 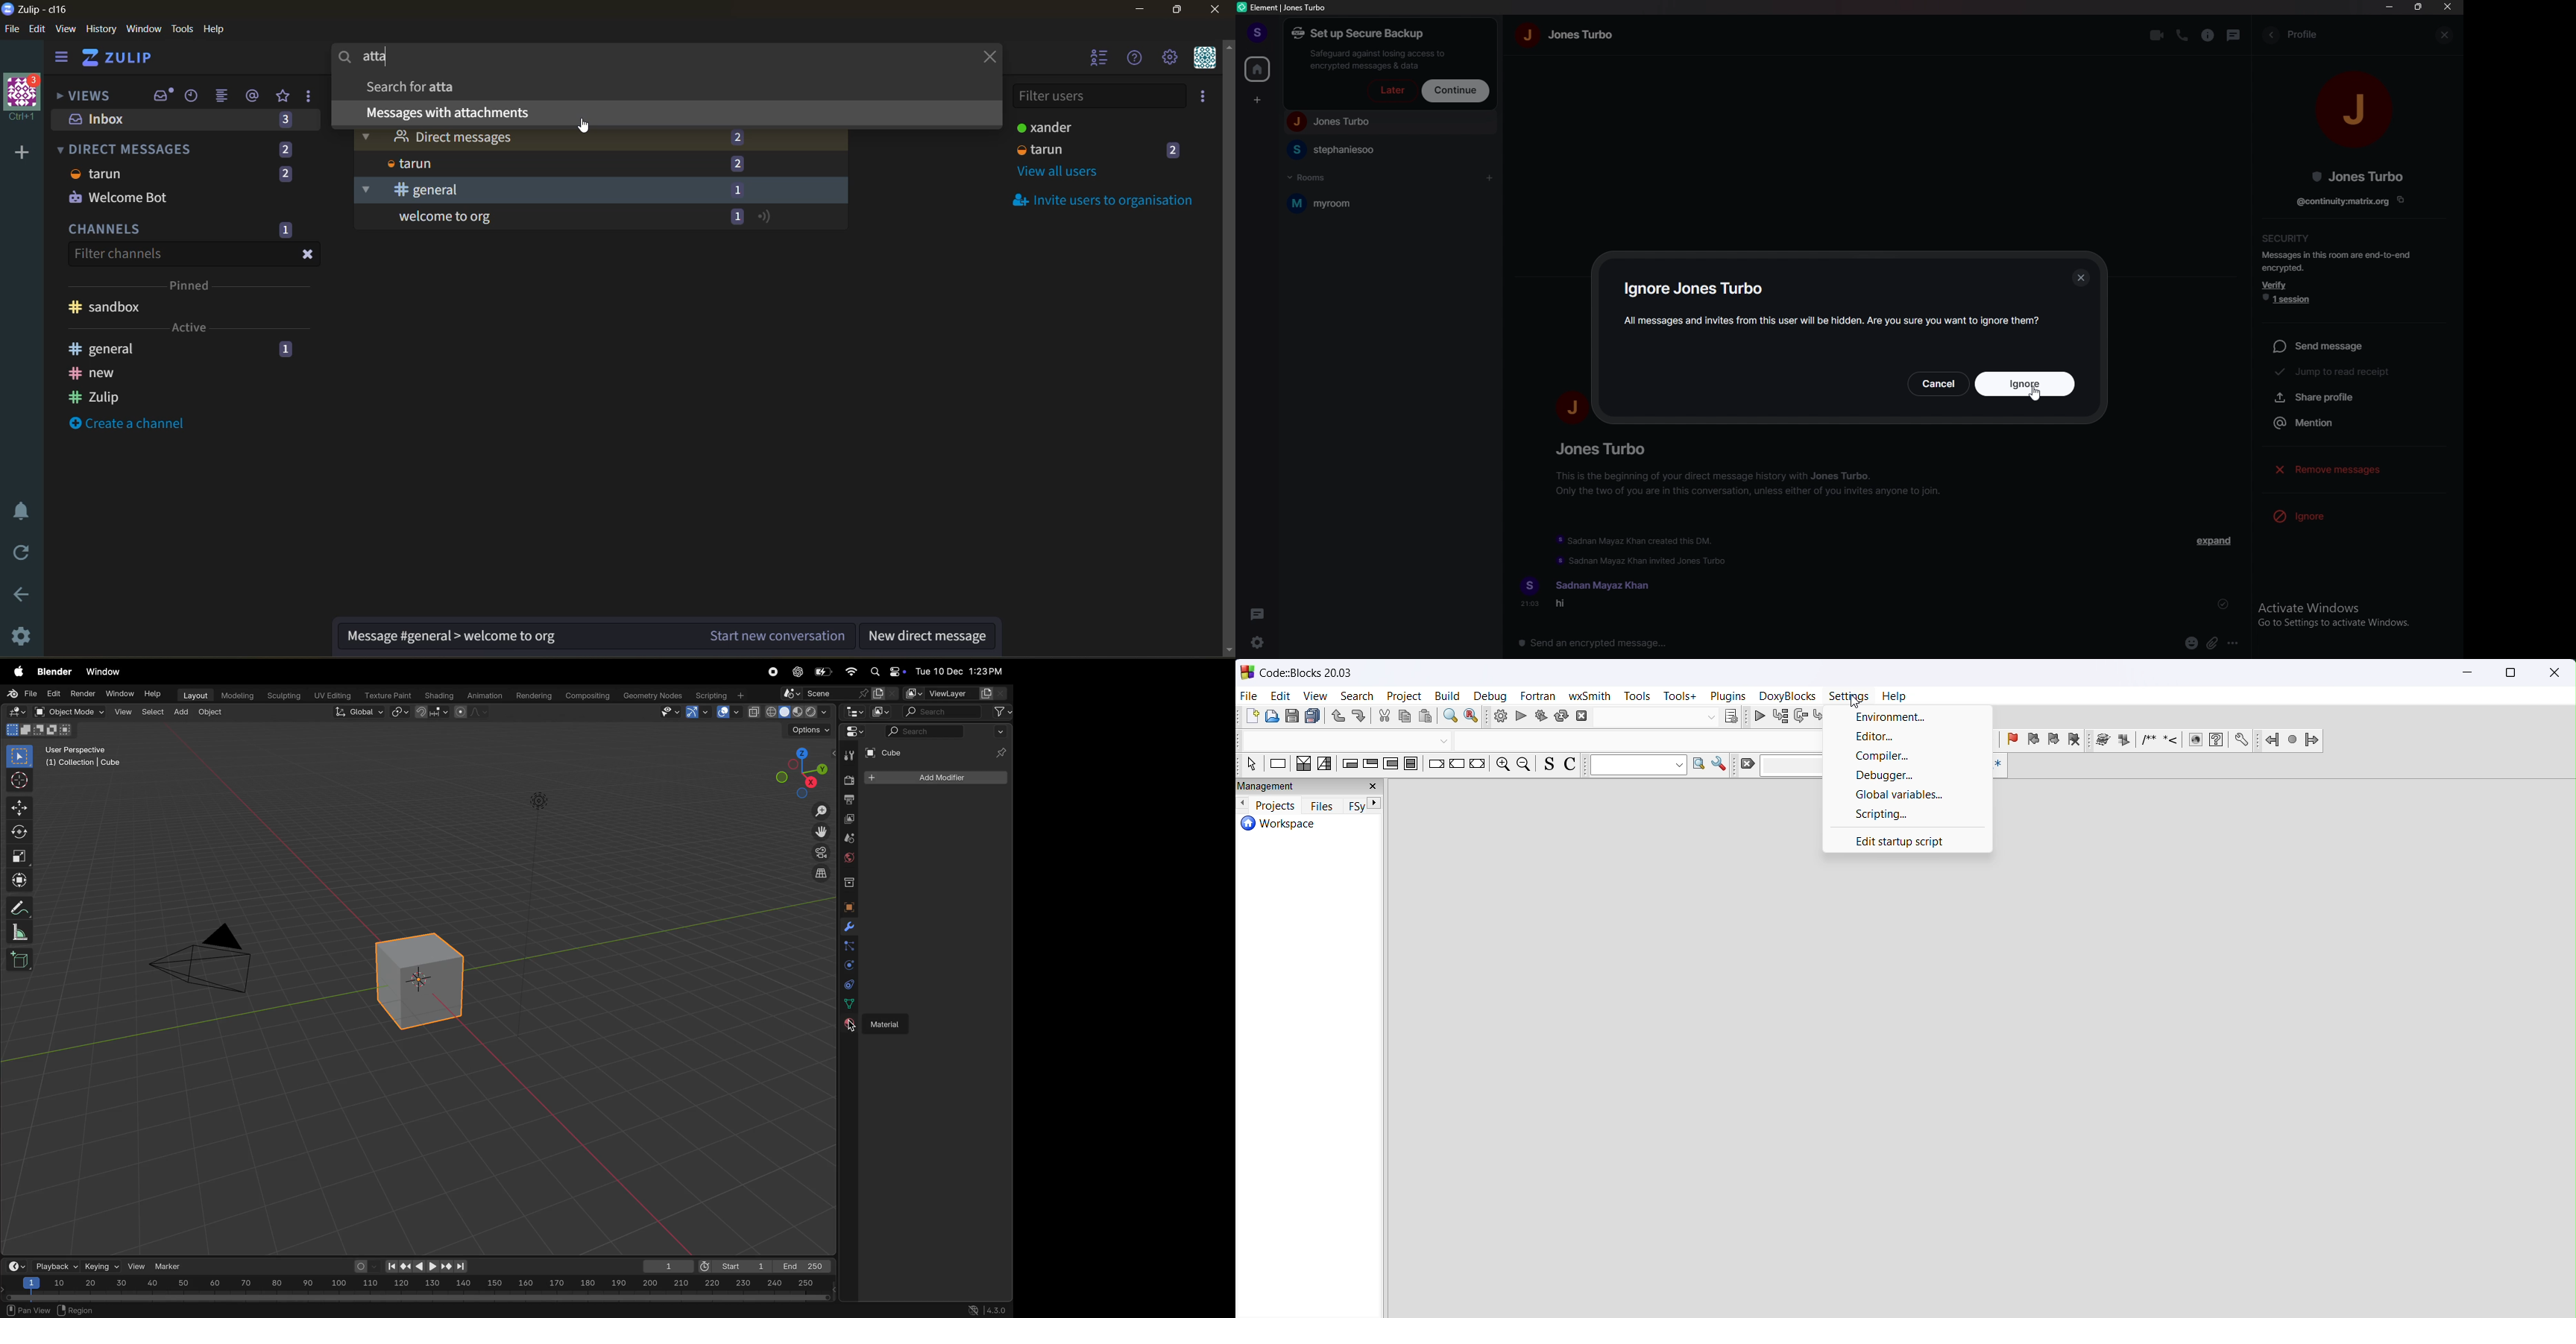 I want to click on video call, so click(x=2156, y=35).